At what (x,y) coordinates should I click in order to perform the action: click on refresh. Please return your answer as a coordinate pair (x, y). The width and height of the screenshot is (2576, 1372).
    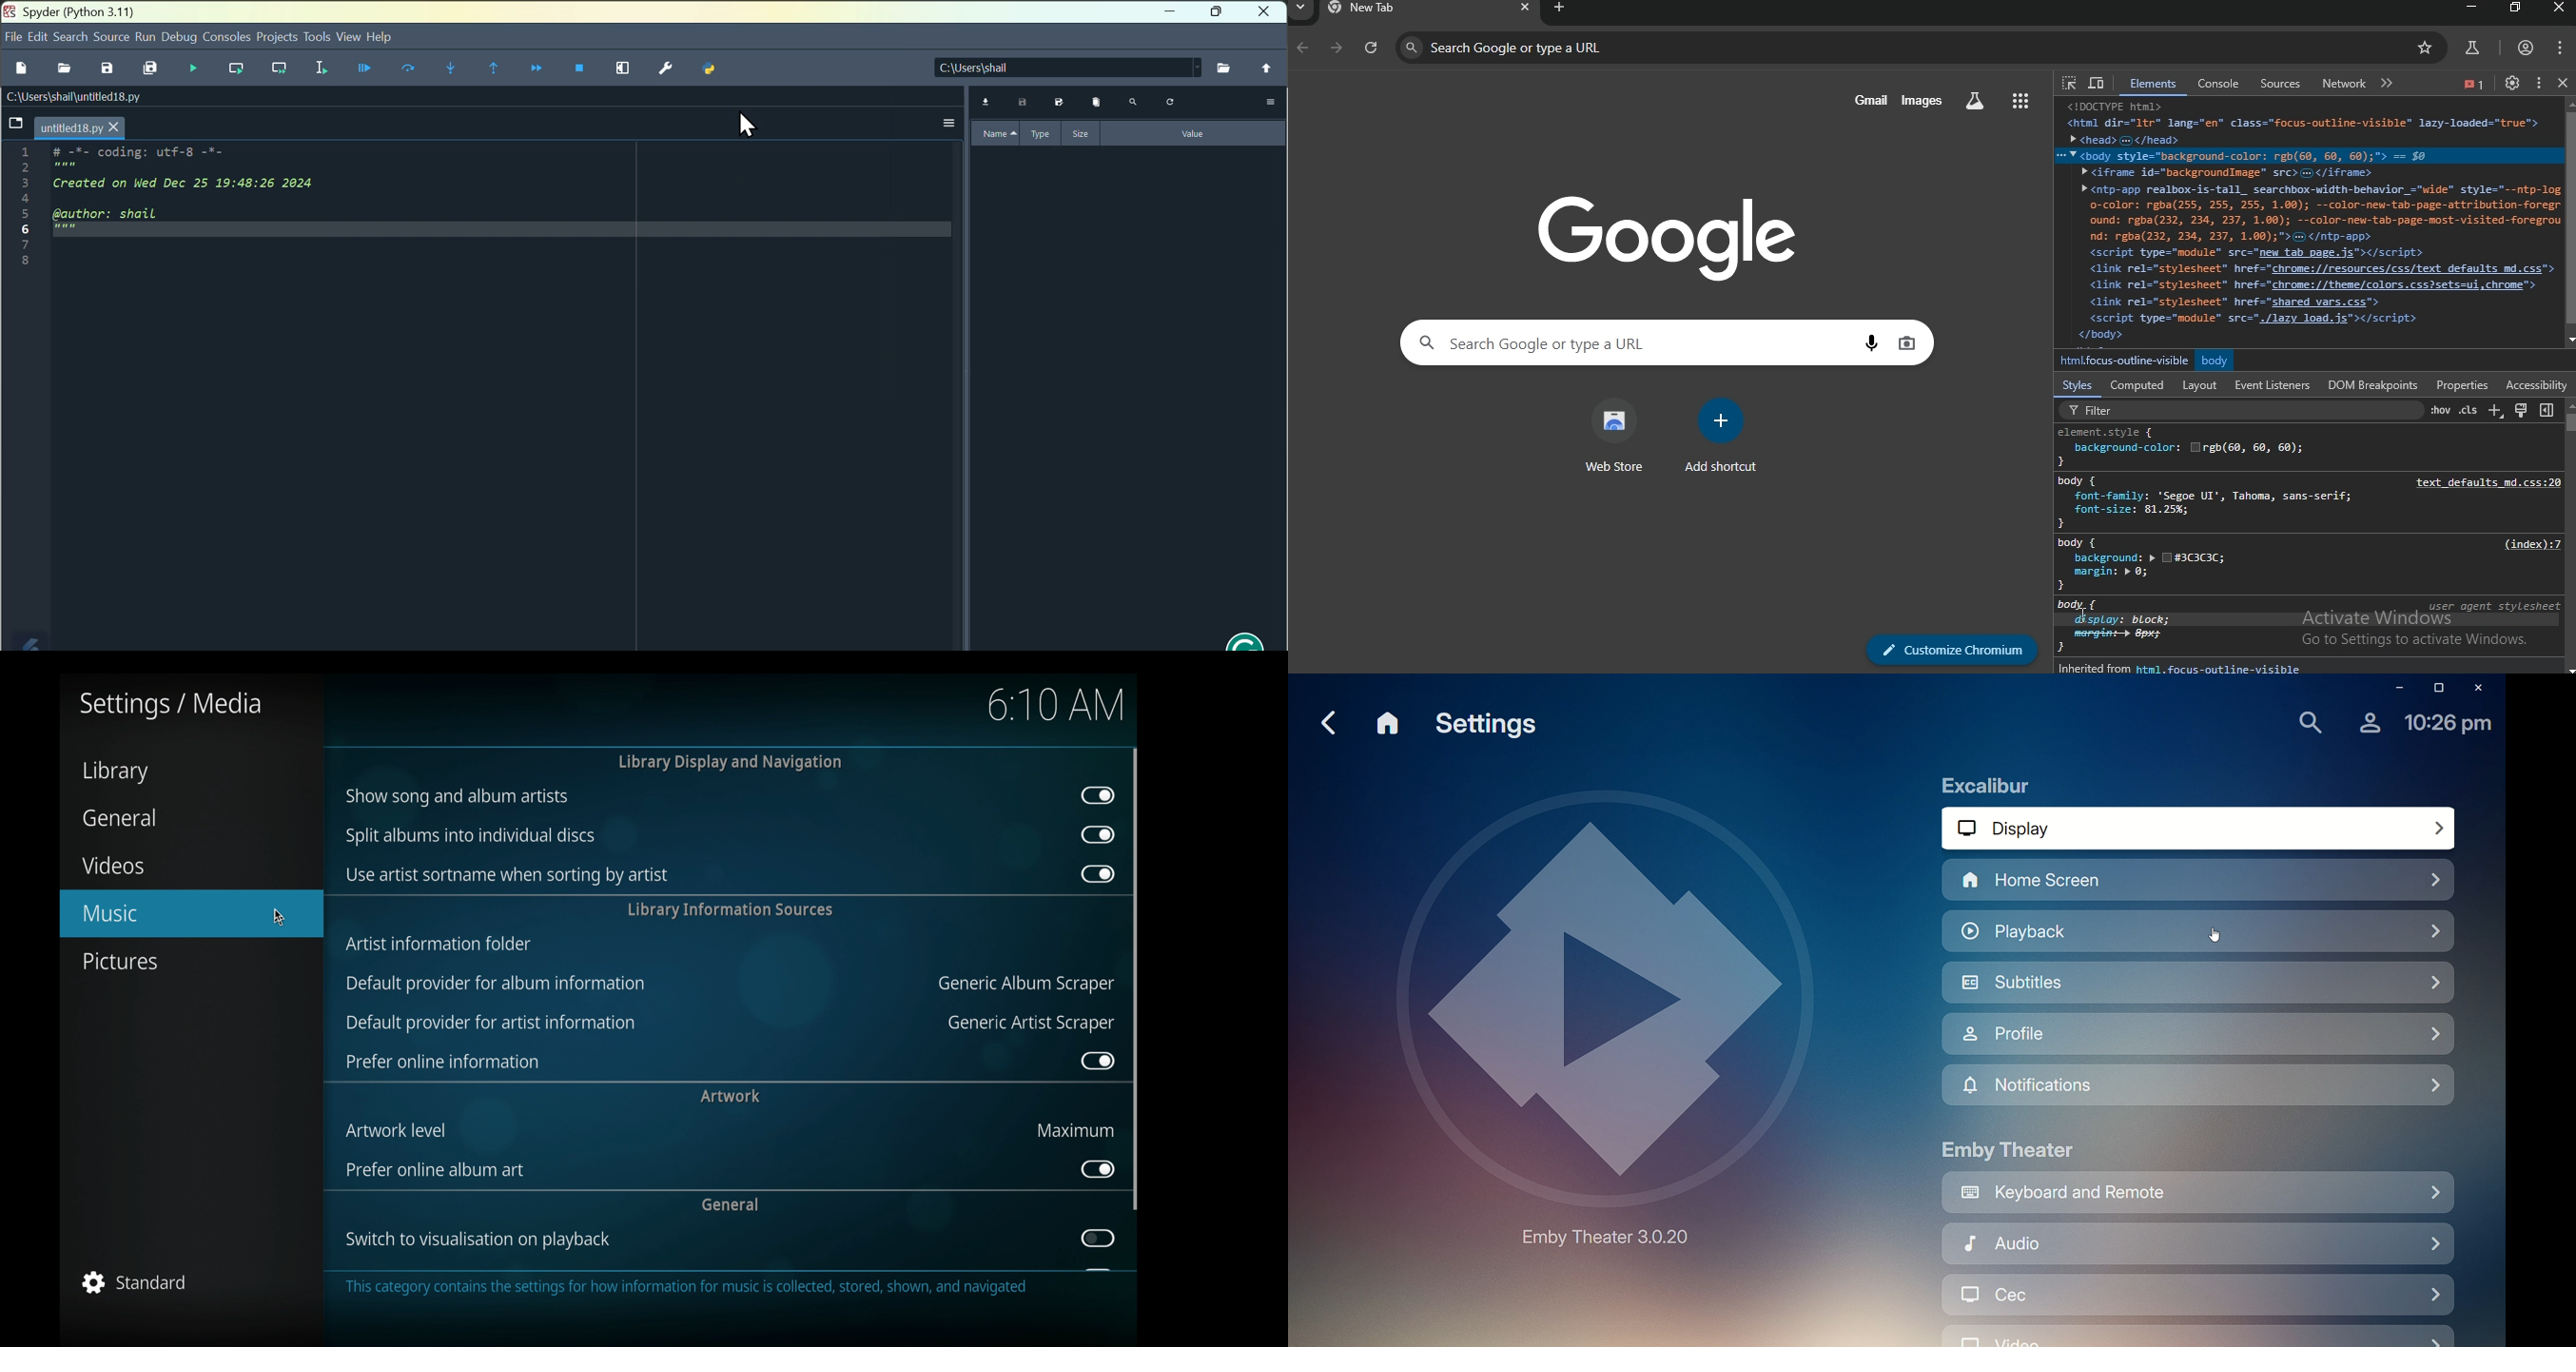
    Looking at the image, I should click on (1168, 101).